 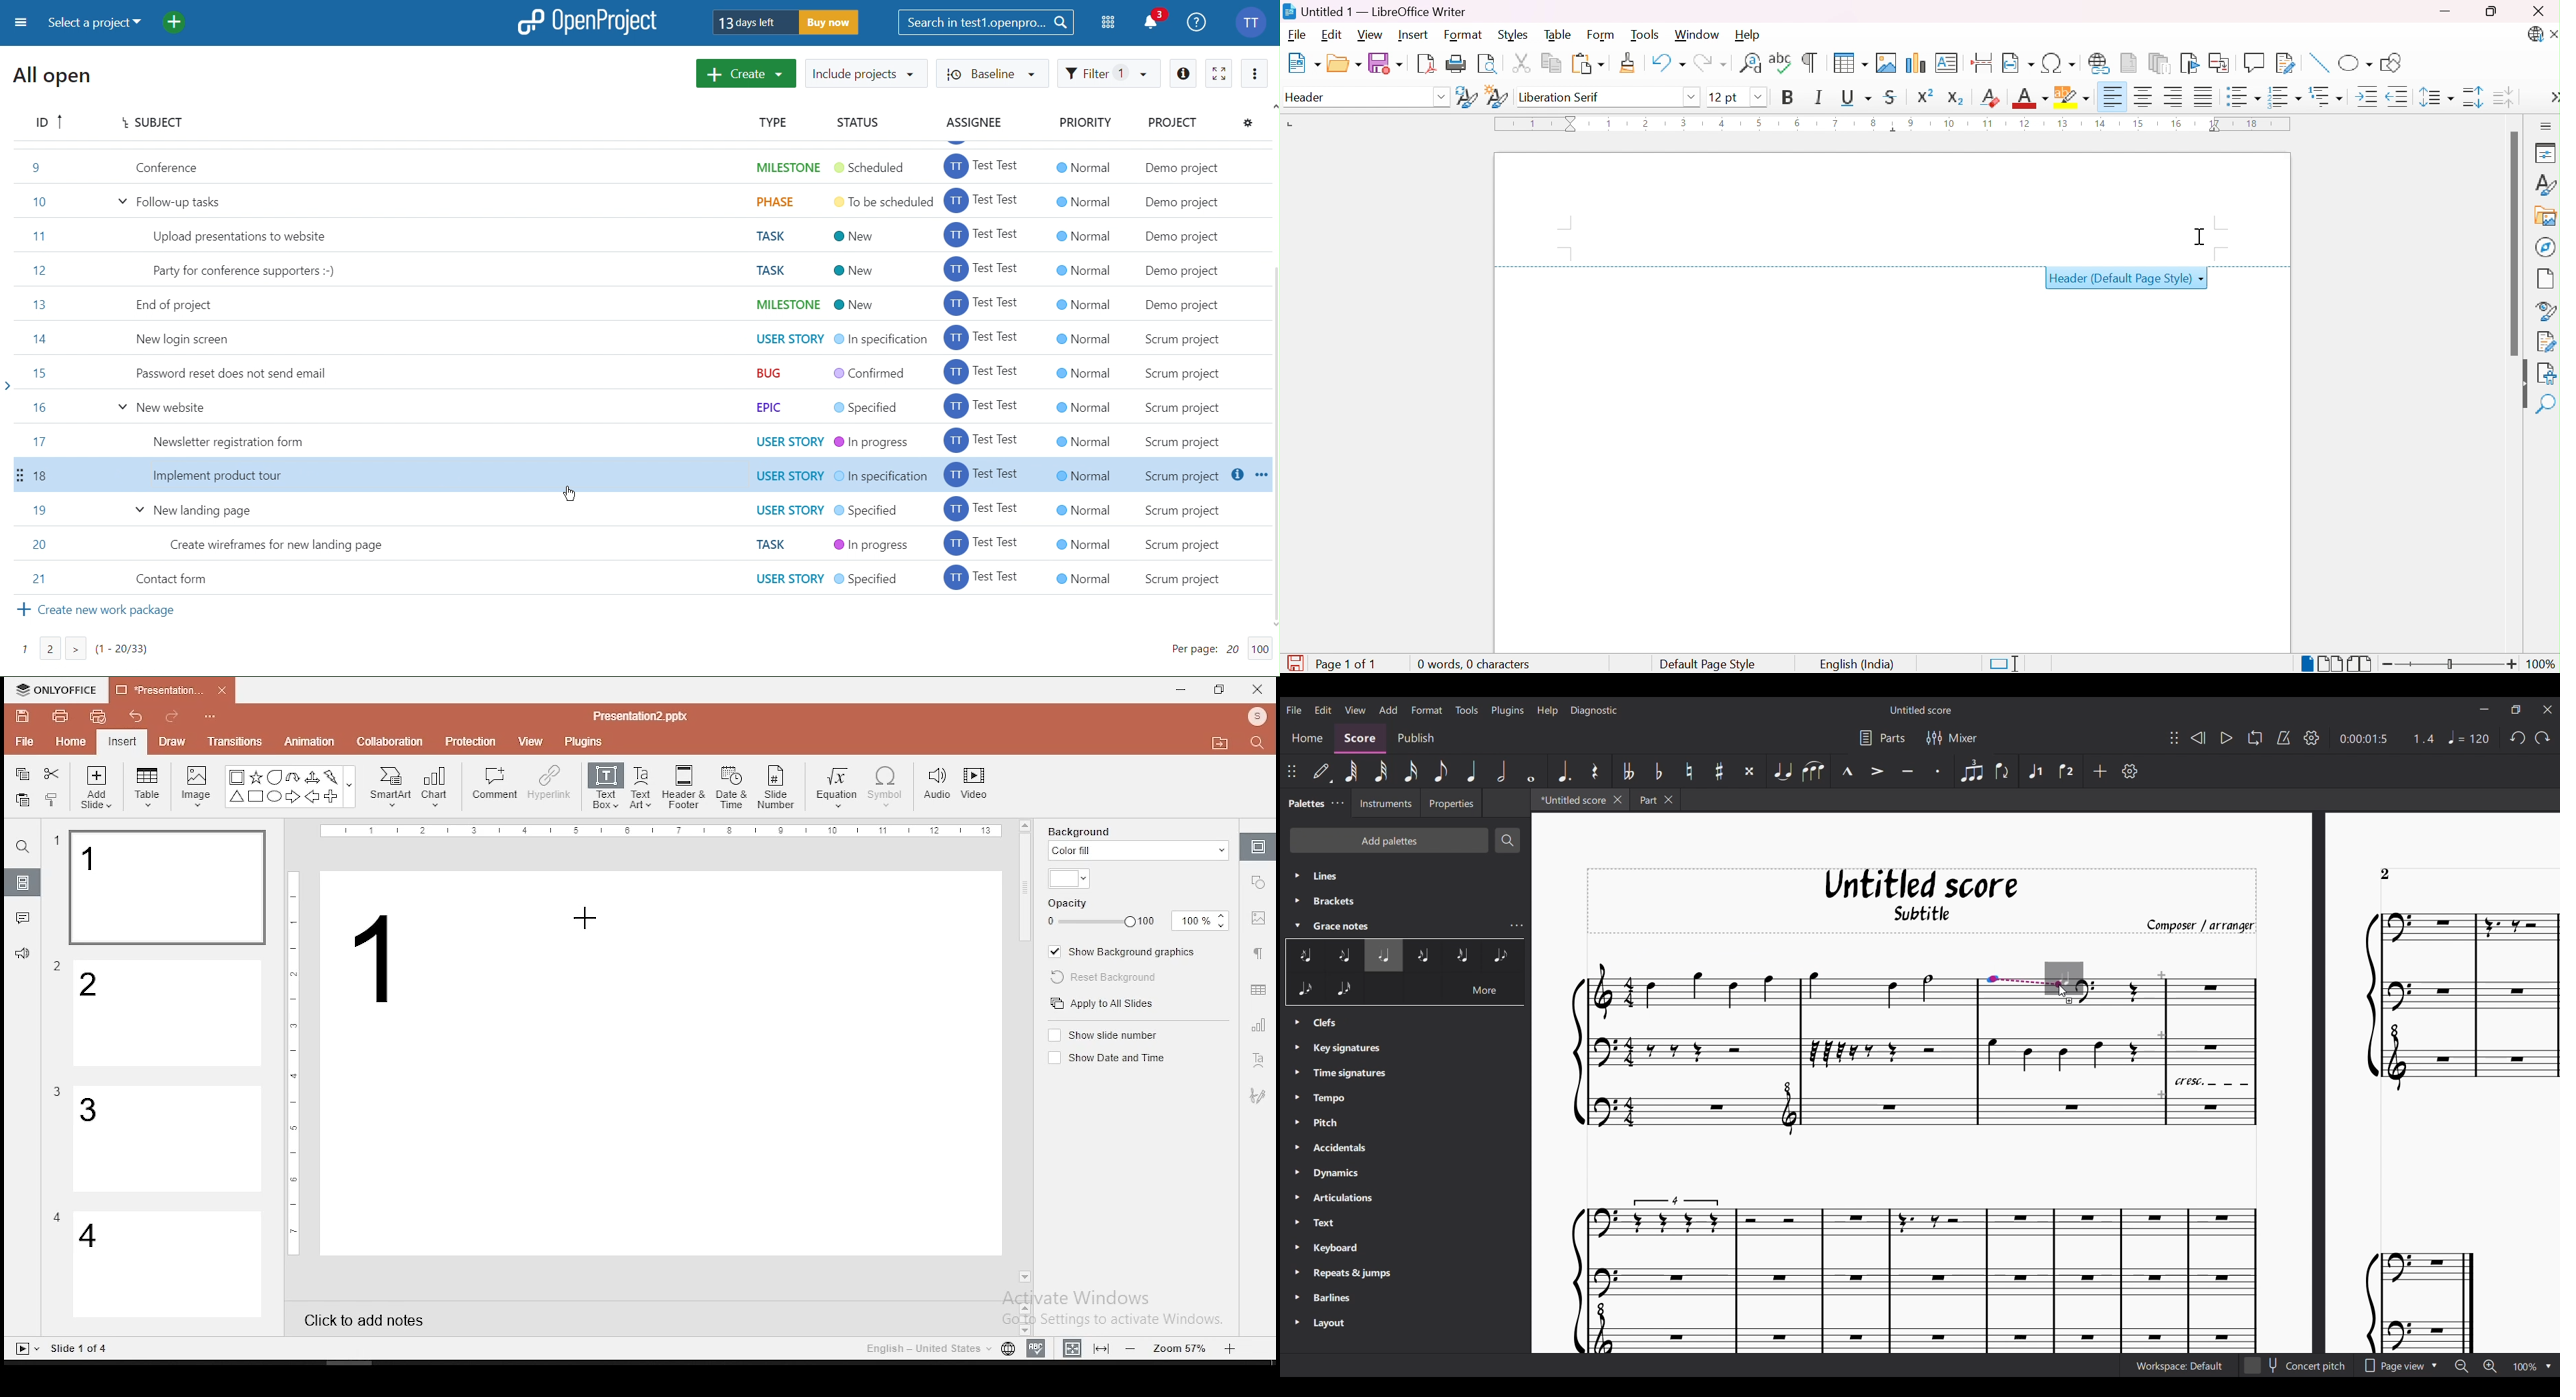 What do you see at coordinates (351, 787) in the screenshot?
I see `` at bounding box center [351, 787].